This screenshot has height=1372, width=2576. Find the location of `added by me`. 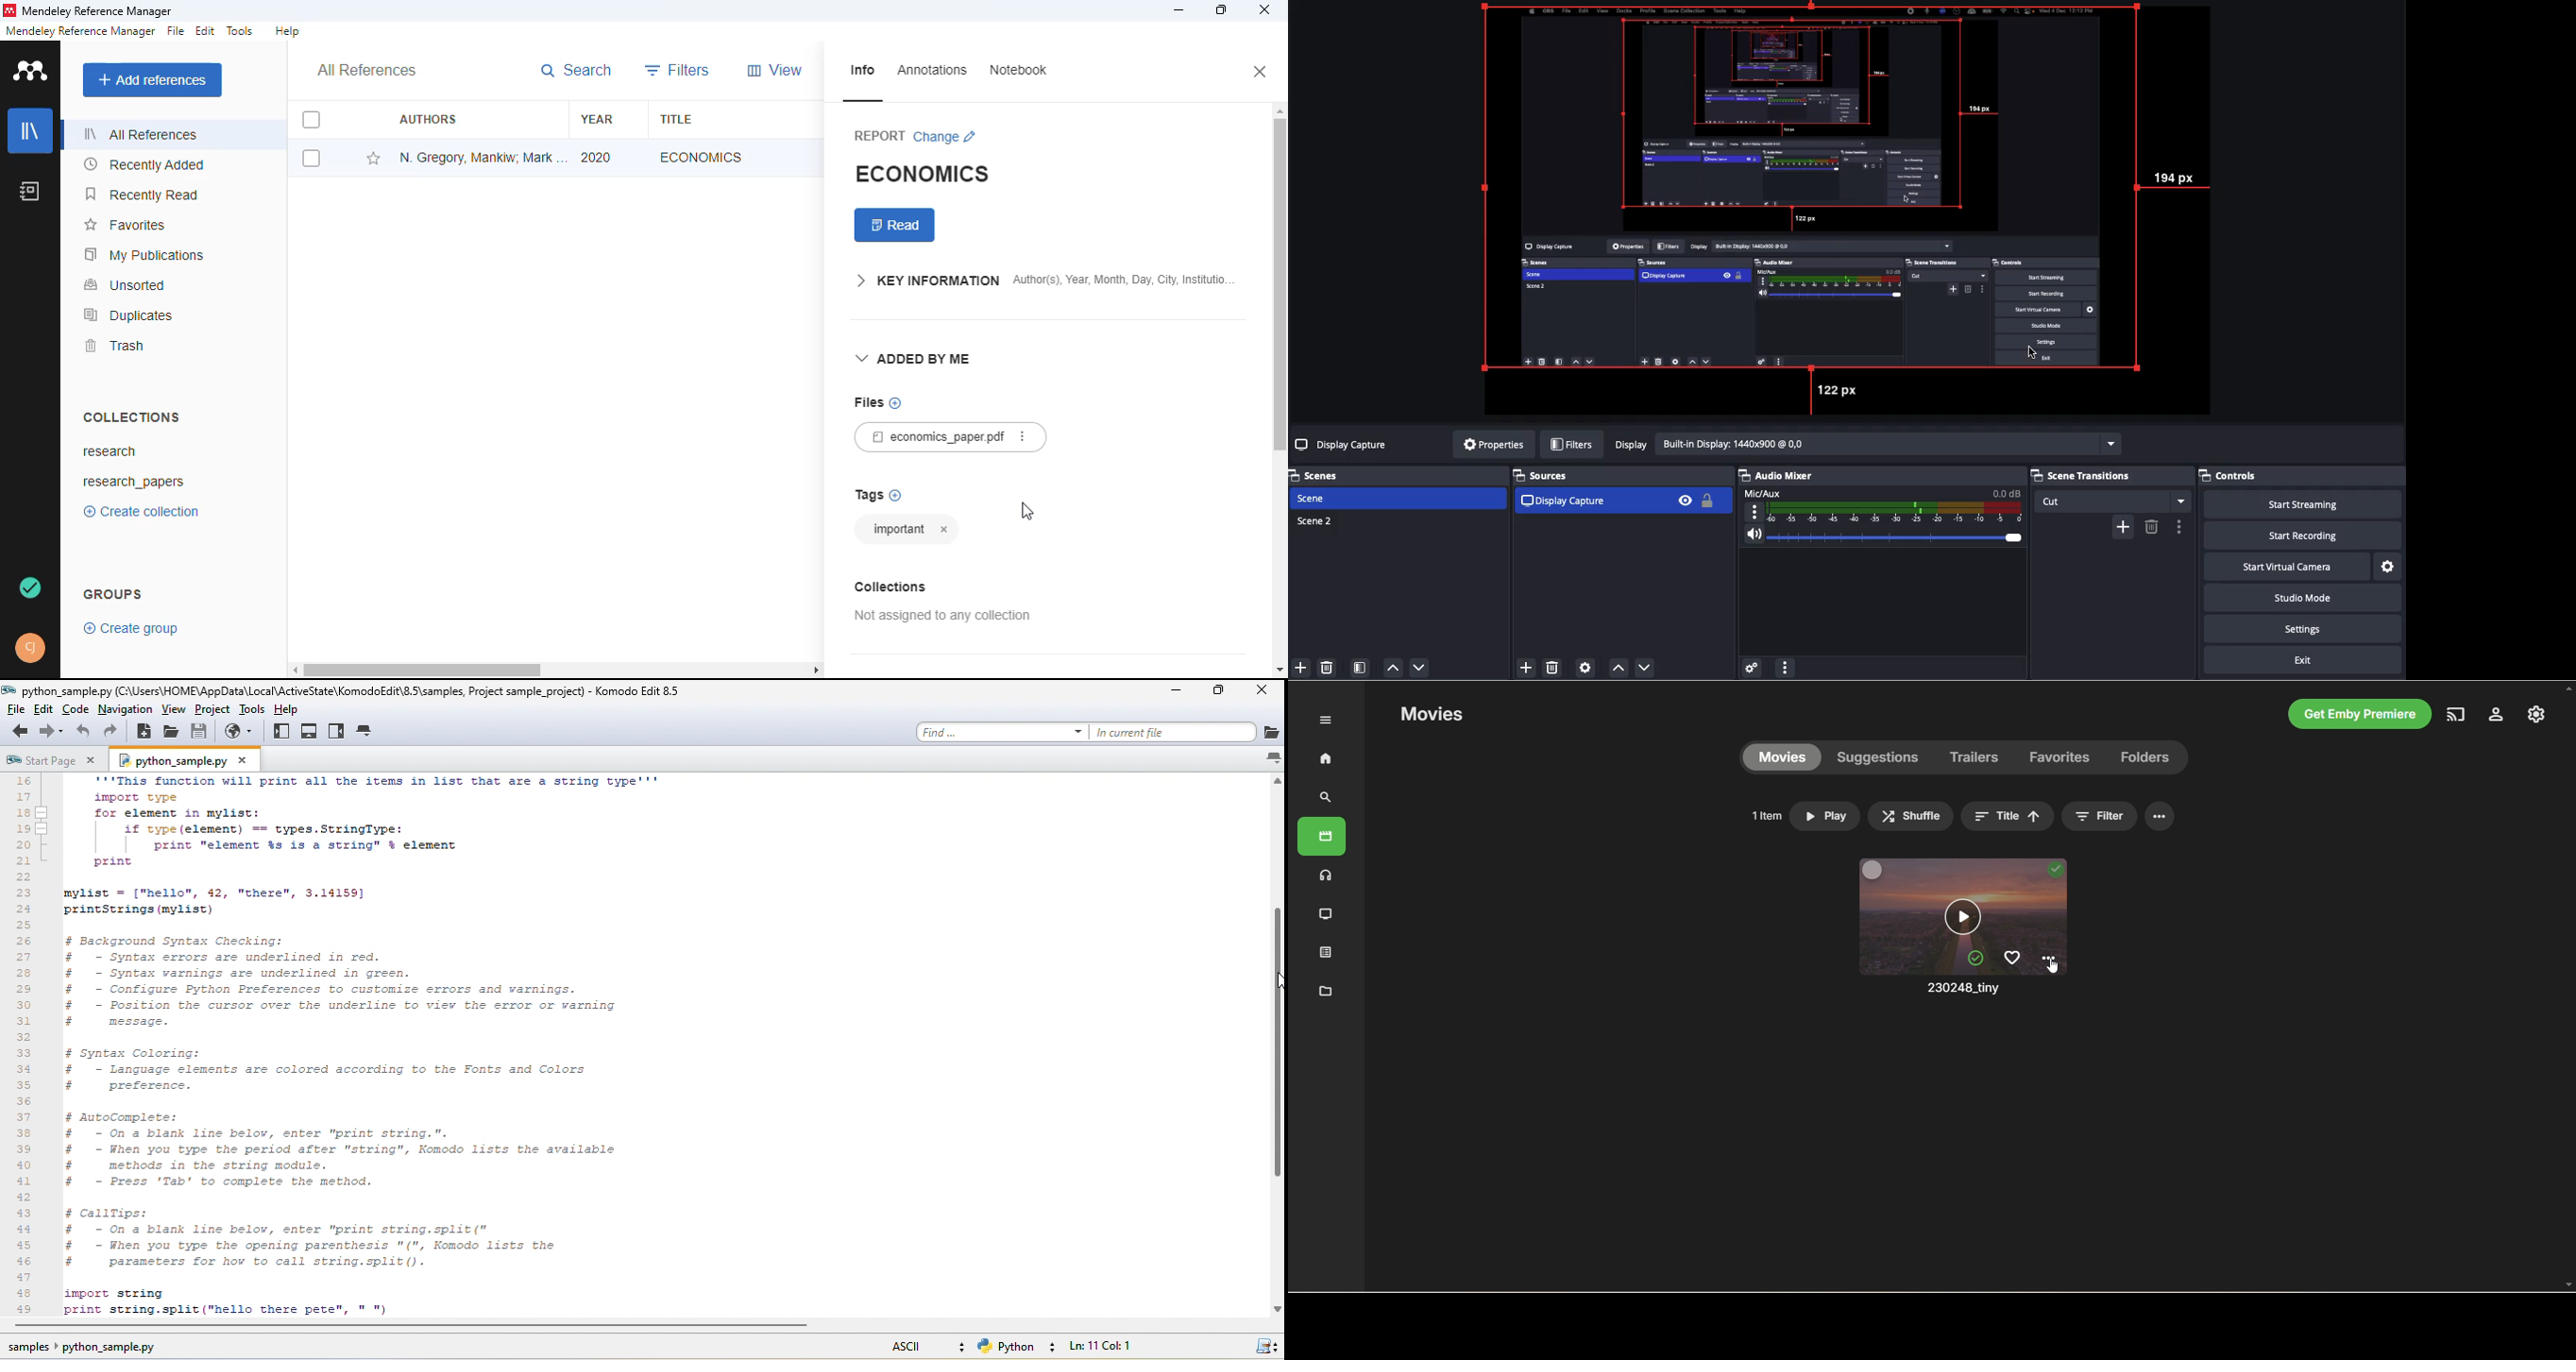

added by me is located at coordinates (914, 360).